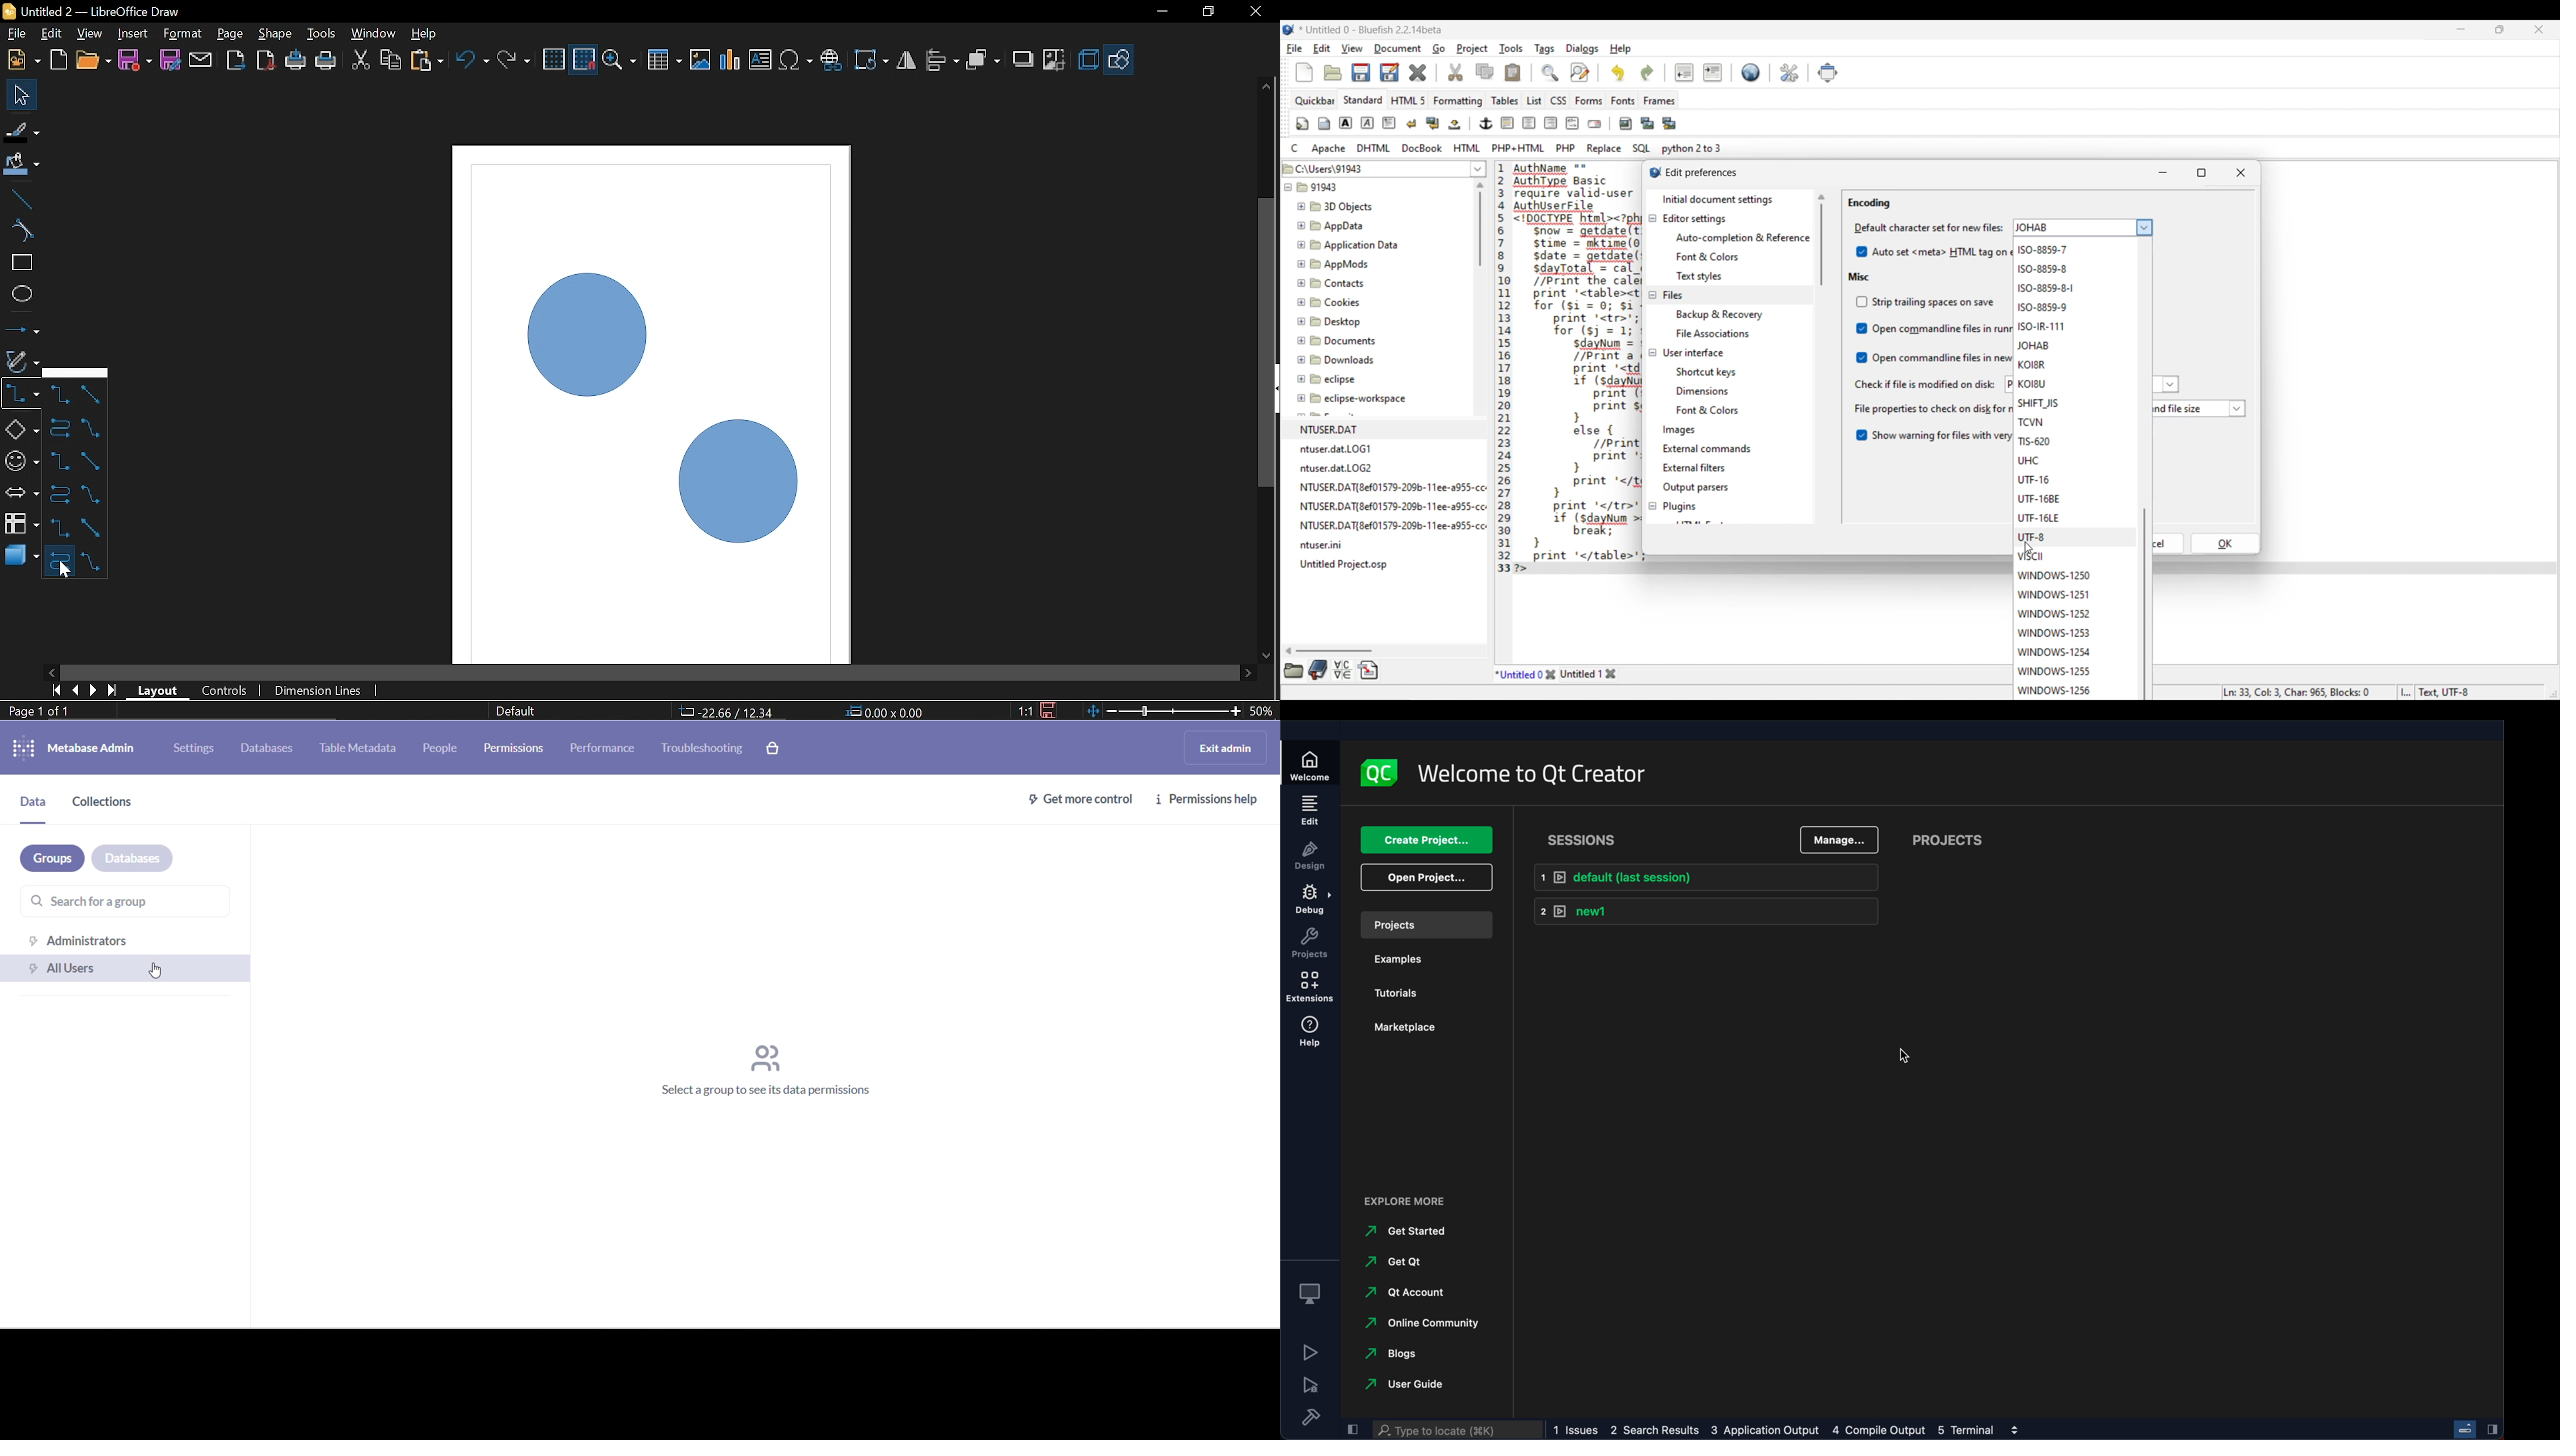  I want to click on welcome, so click(1313, 760).